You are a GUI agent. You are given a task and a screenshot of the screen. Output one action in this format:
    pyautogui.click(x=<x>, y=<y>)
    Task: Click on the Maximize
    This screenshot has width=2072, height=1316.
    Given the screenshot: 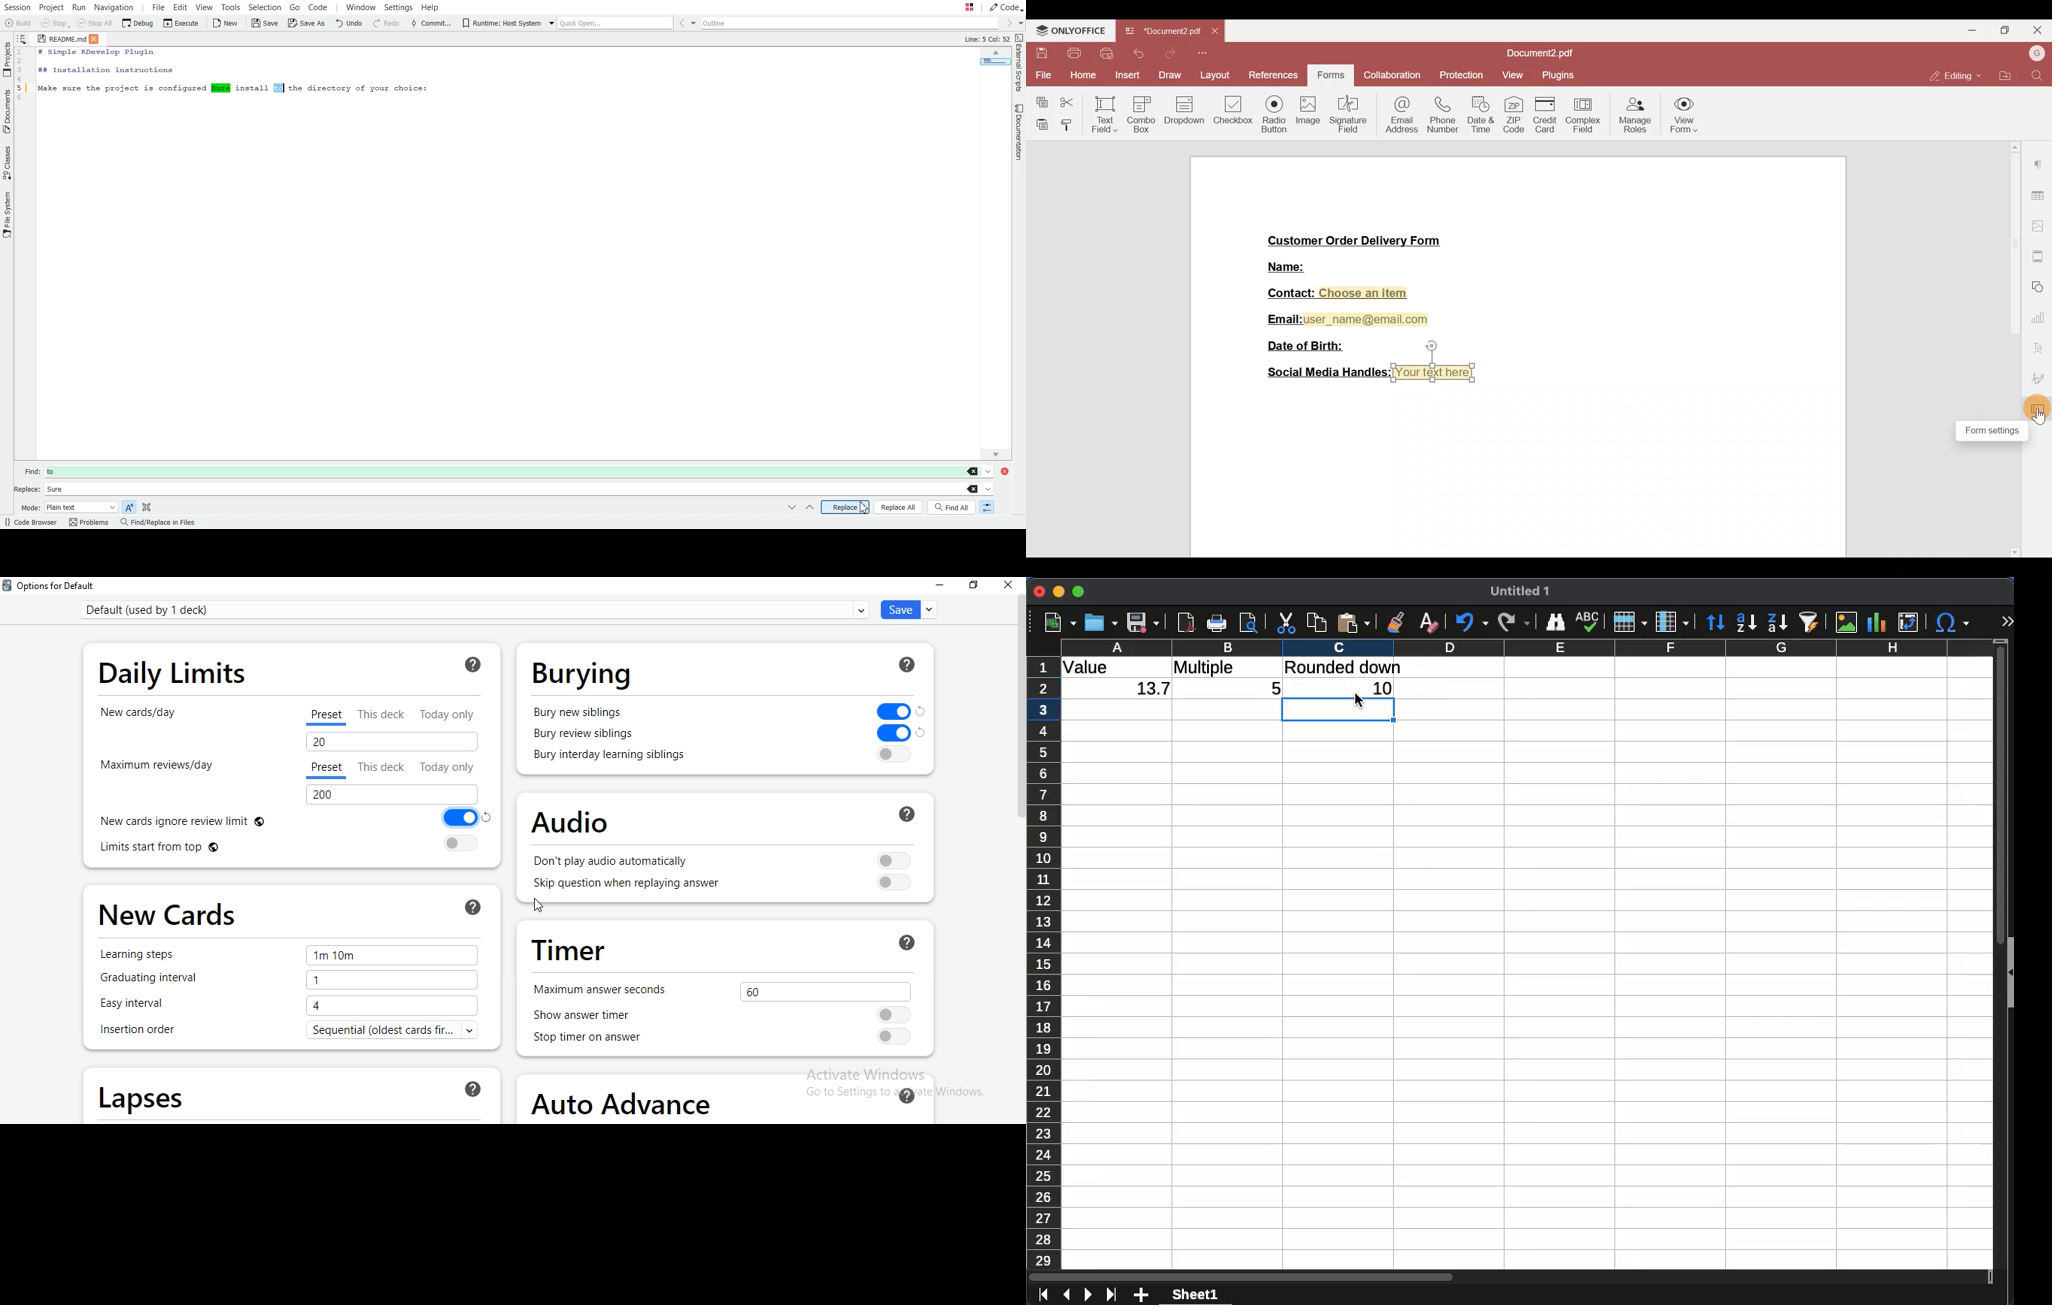 What is the action you would take?
    pyautogui.click(x=2009, y=29)
    